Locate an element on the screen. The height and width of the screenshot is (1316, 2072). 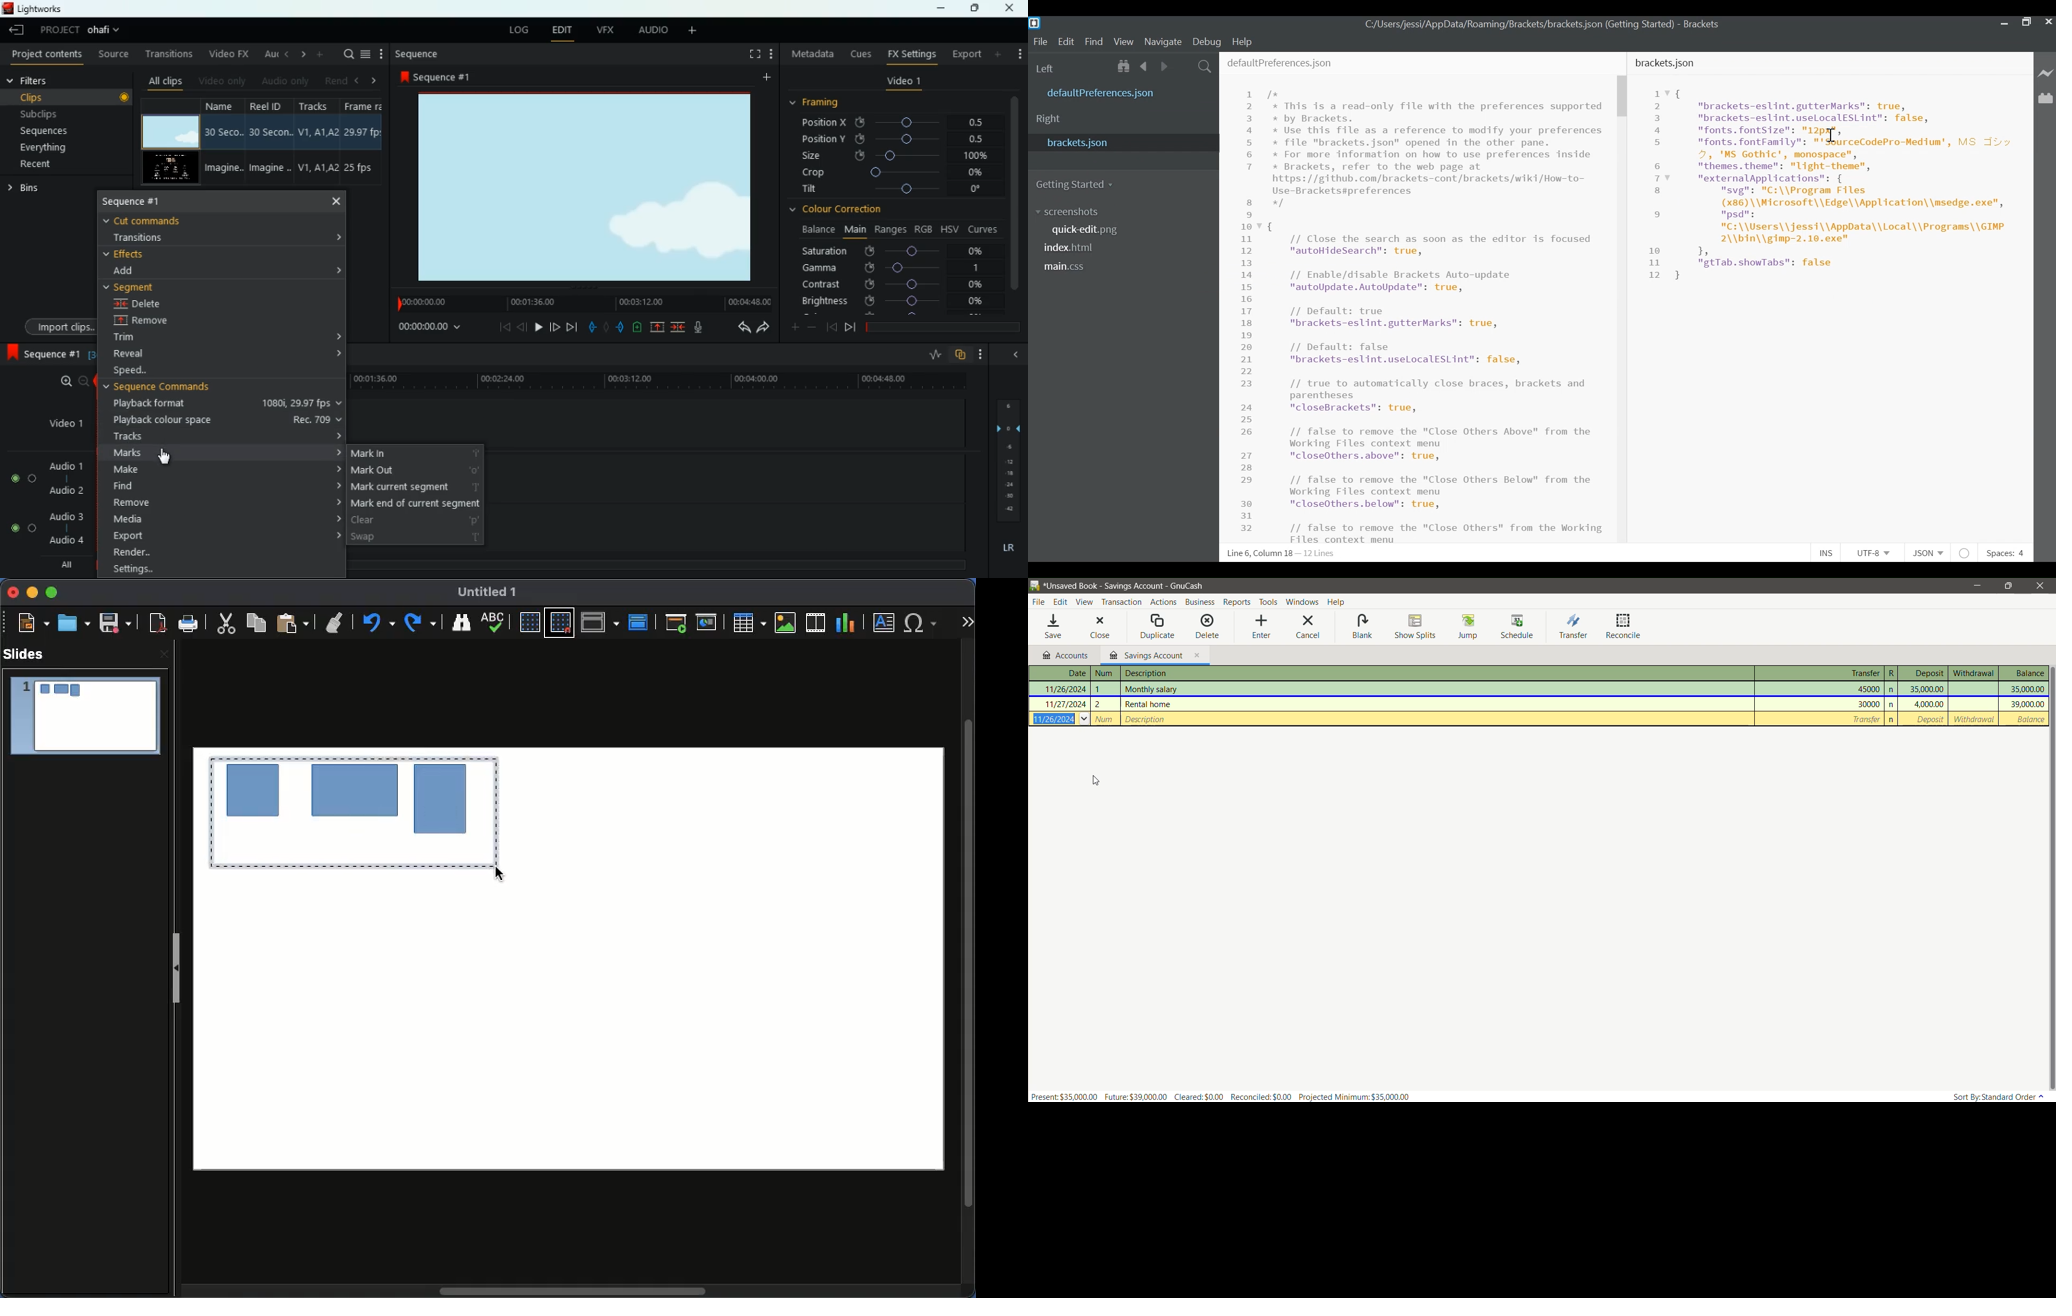
Transfer is located at coordinates (1819, 673).